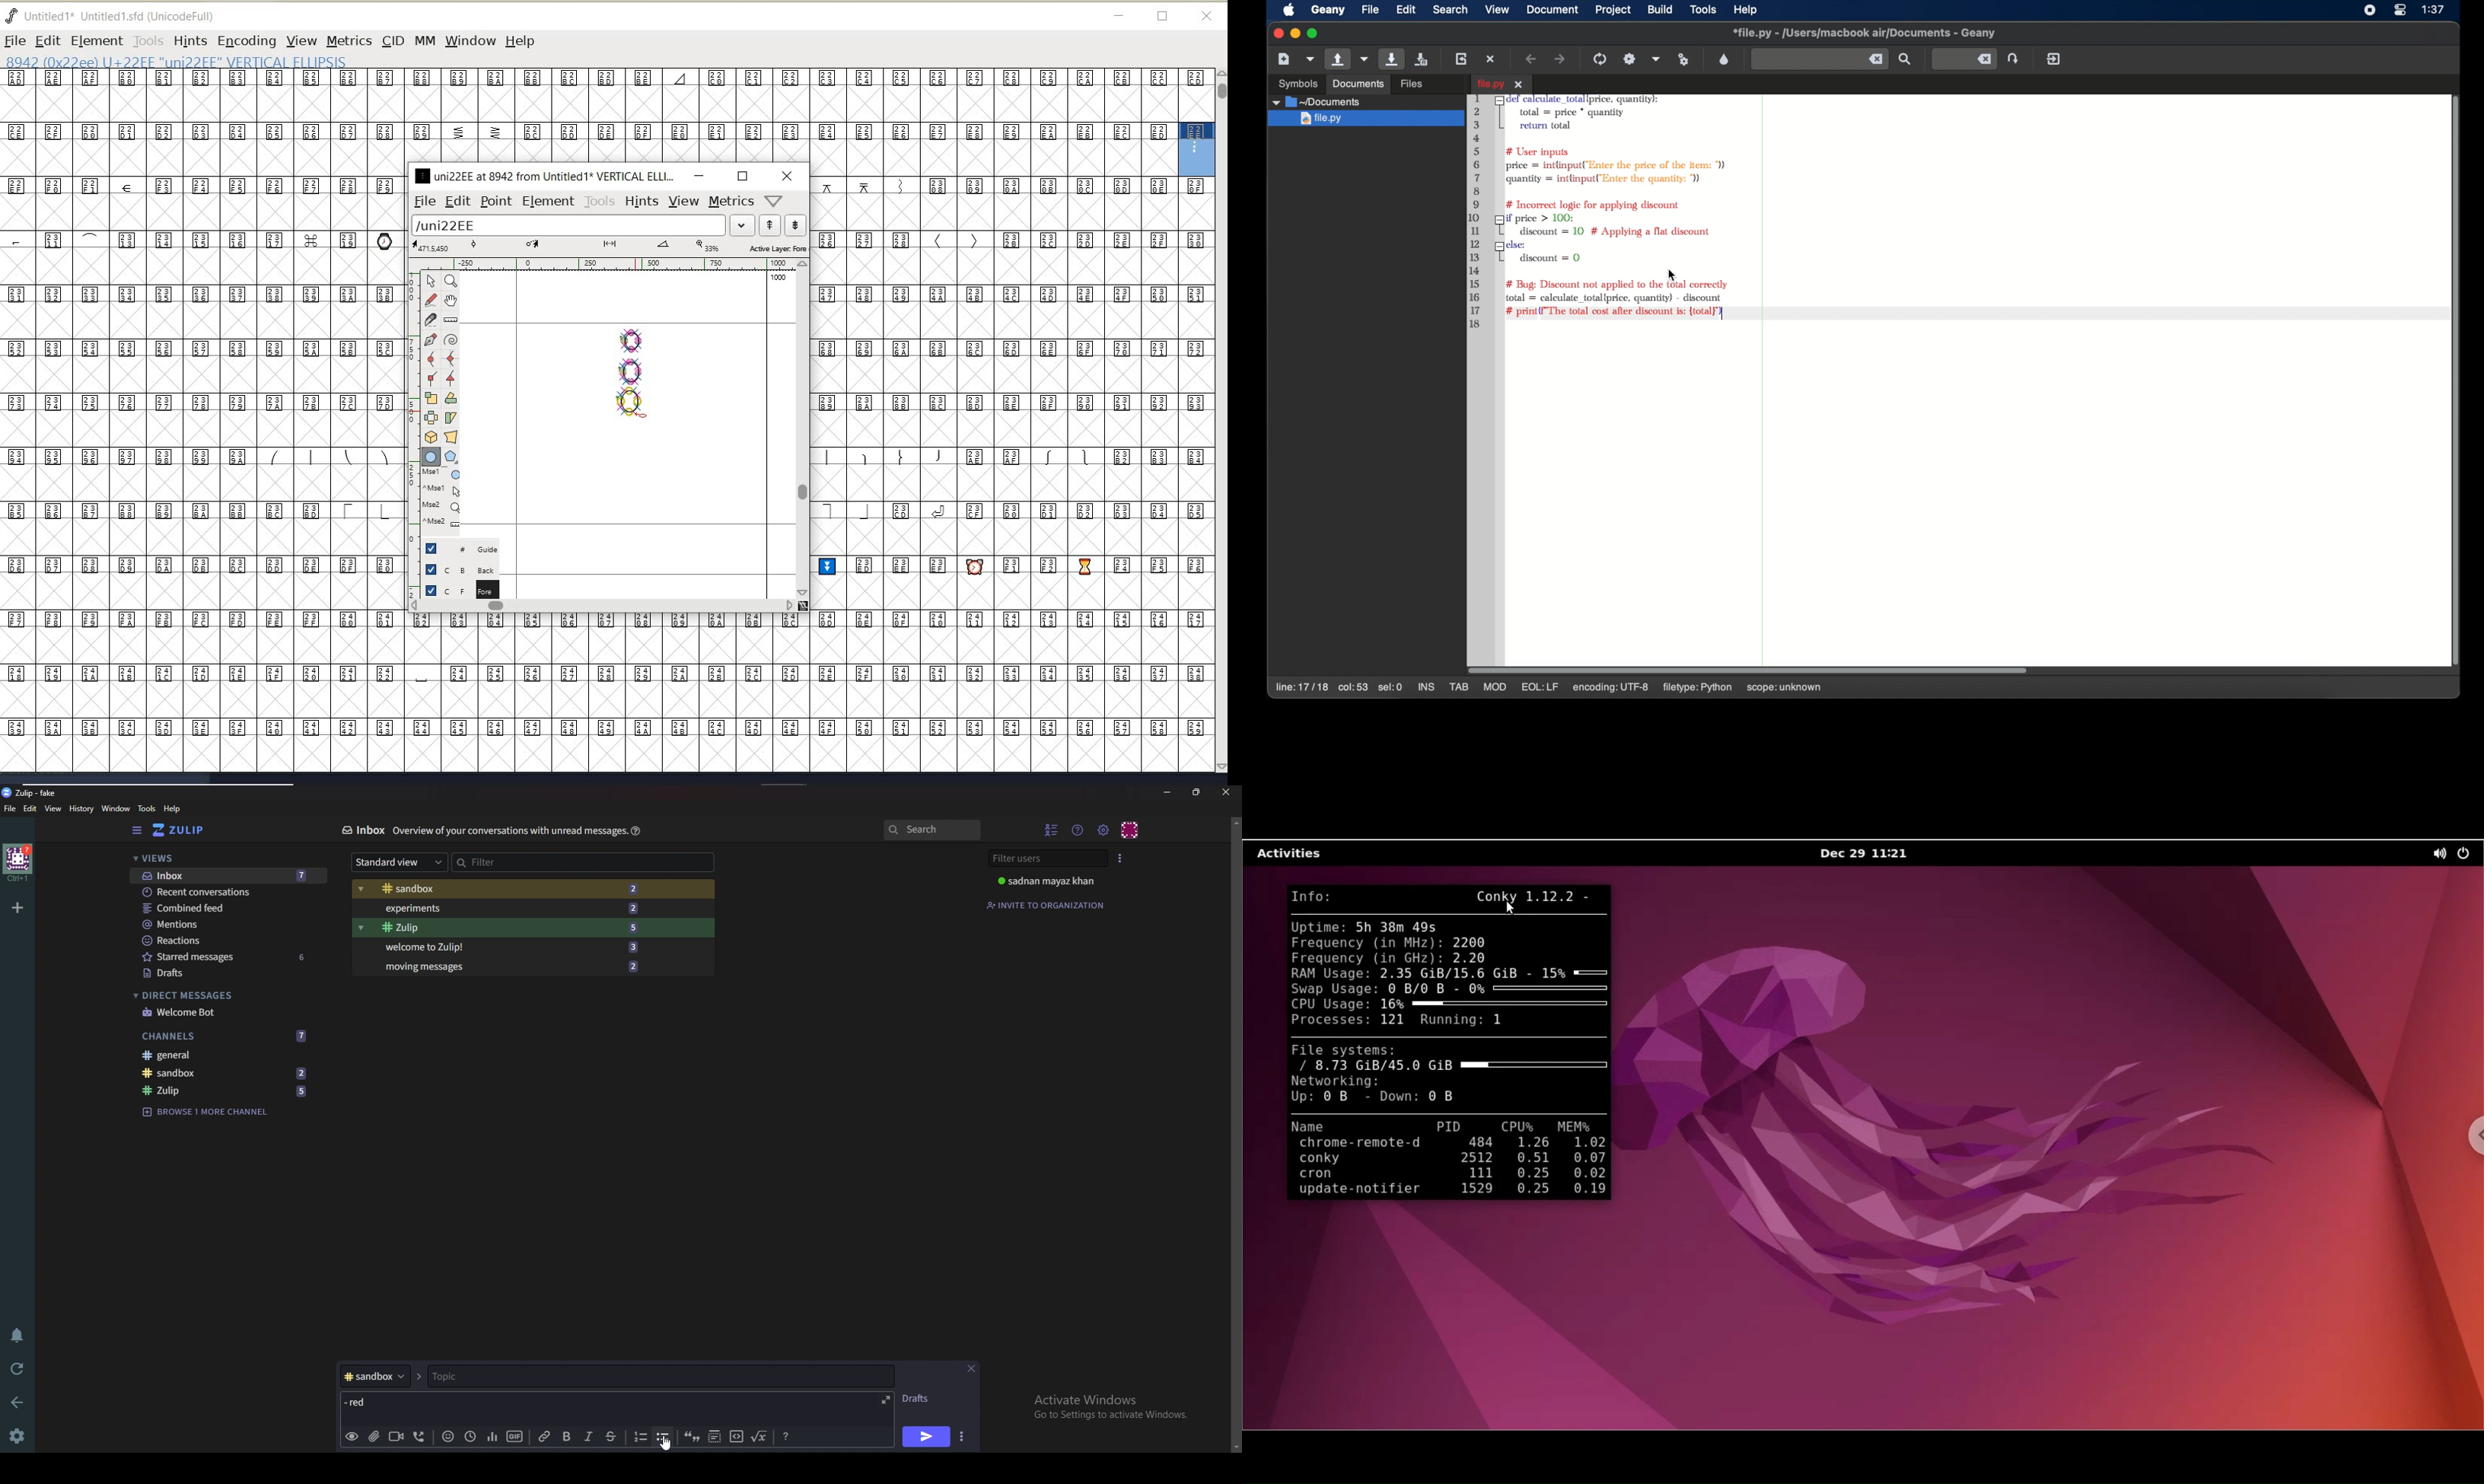 The height and width of the screenshot is (1484, 2492). I want to click on add a curve point, so click(434, 359).